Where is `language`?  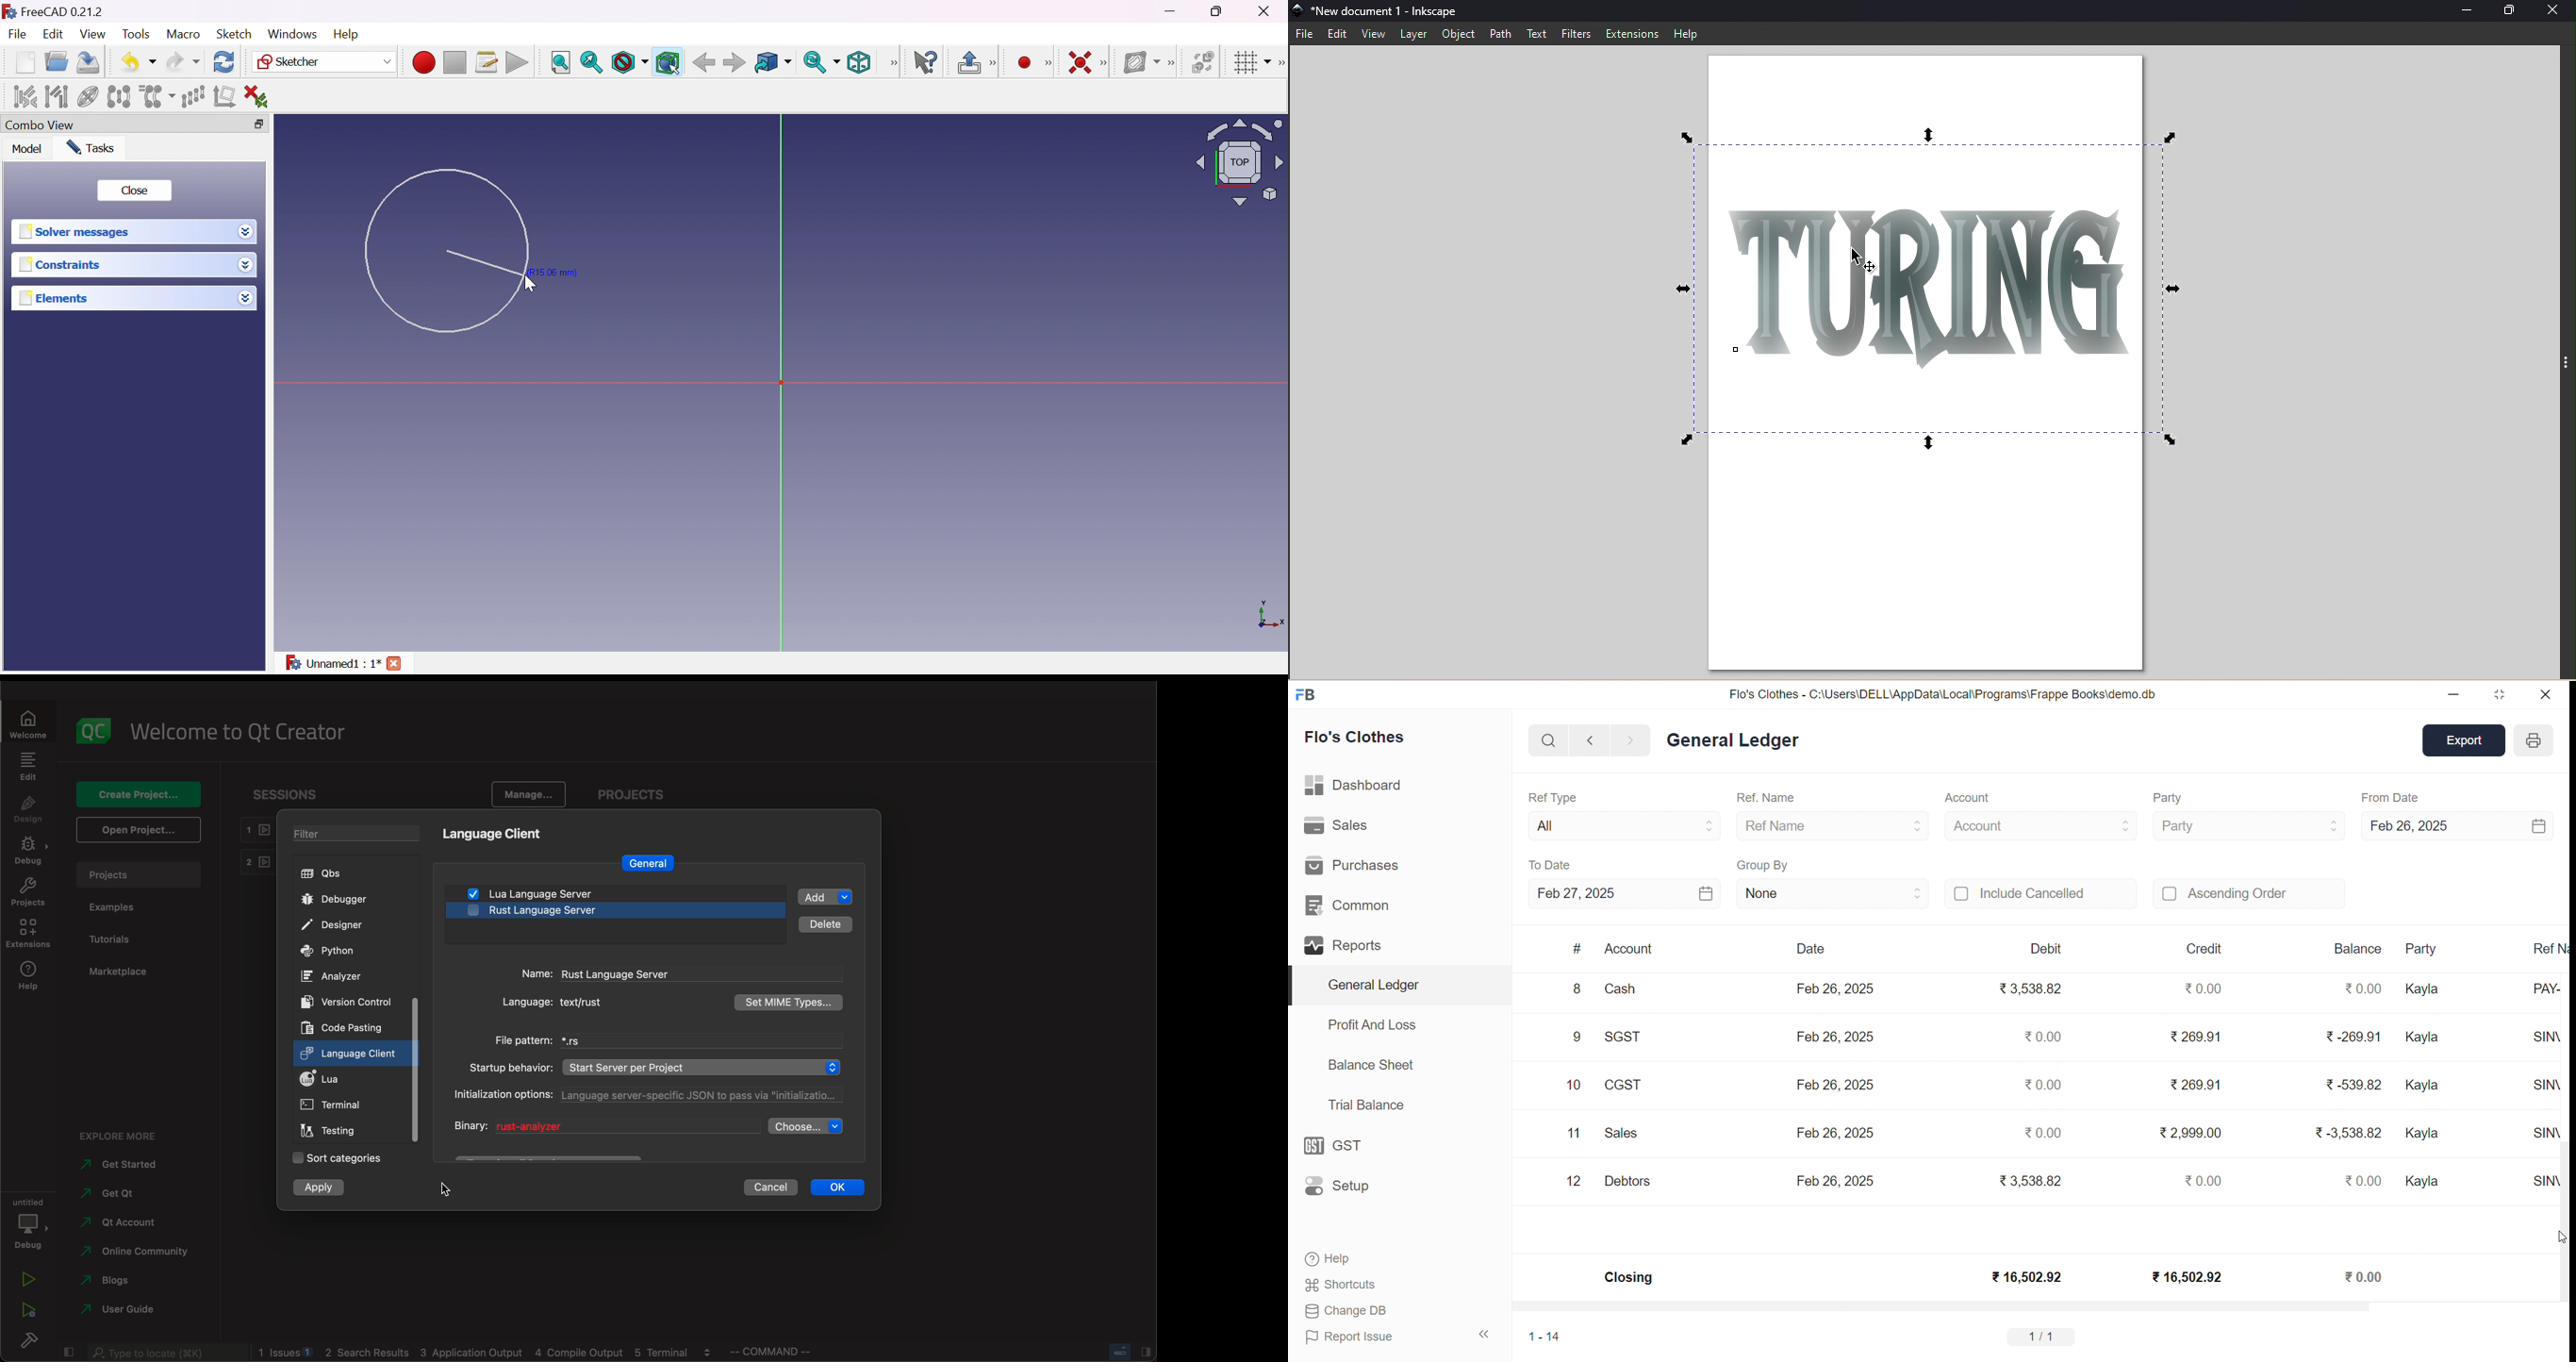 language is located at coordinates (569, 1005).